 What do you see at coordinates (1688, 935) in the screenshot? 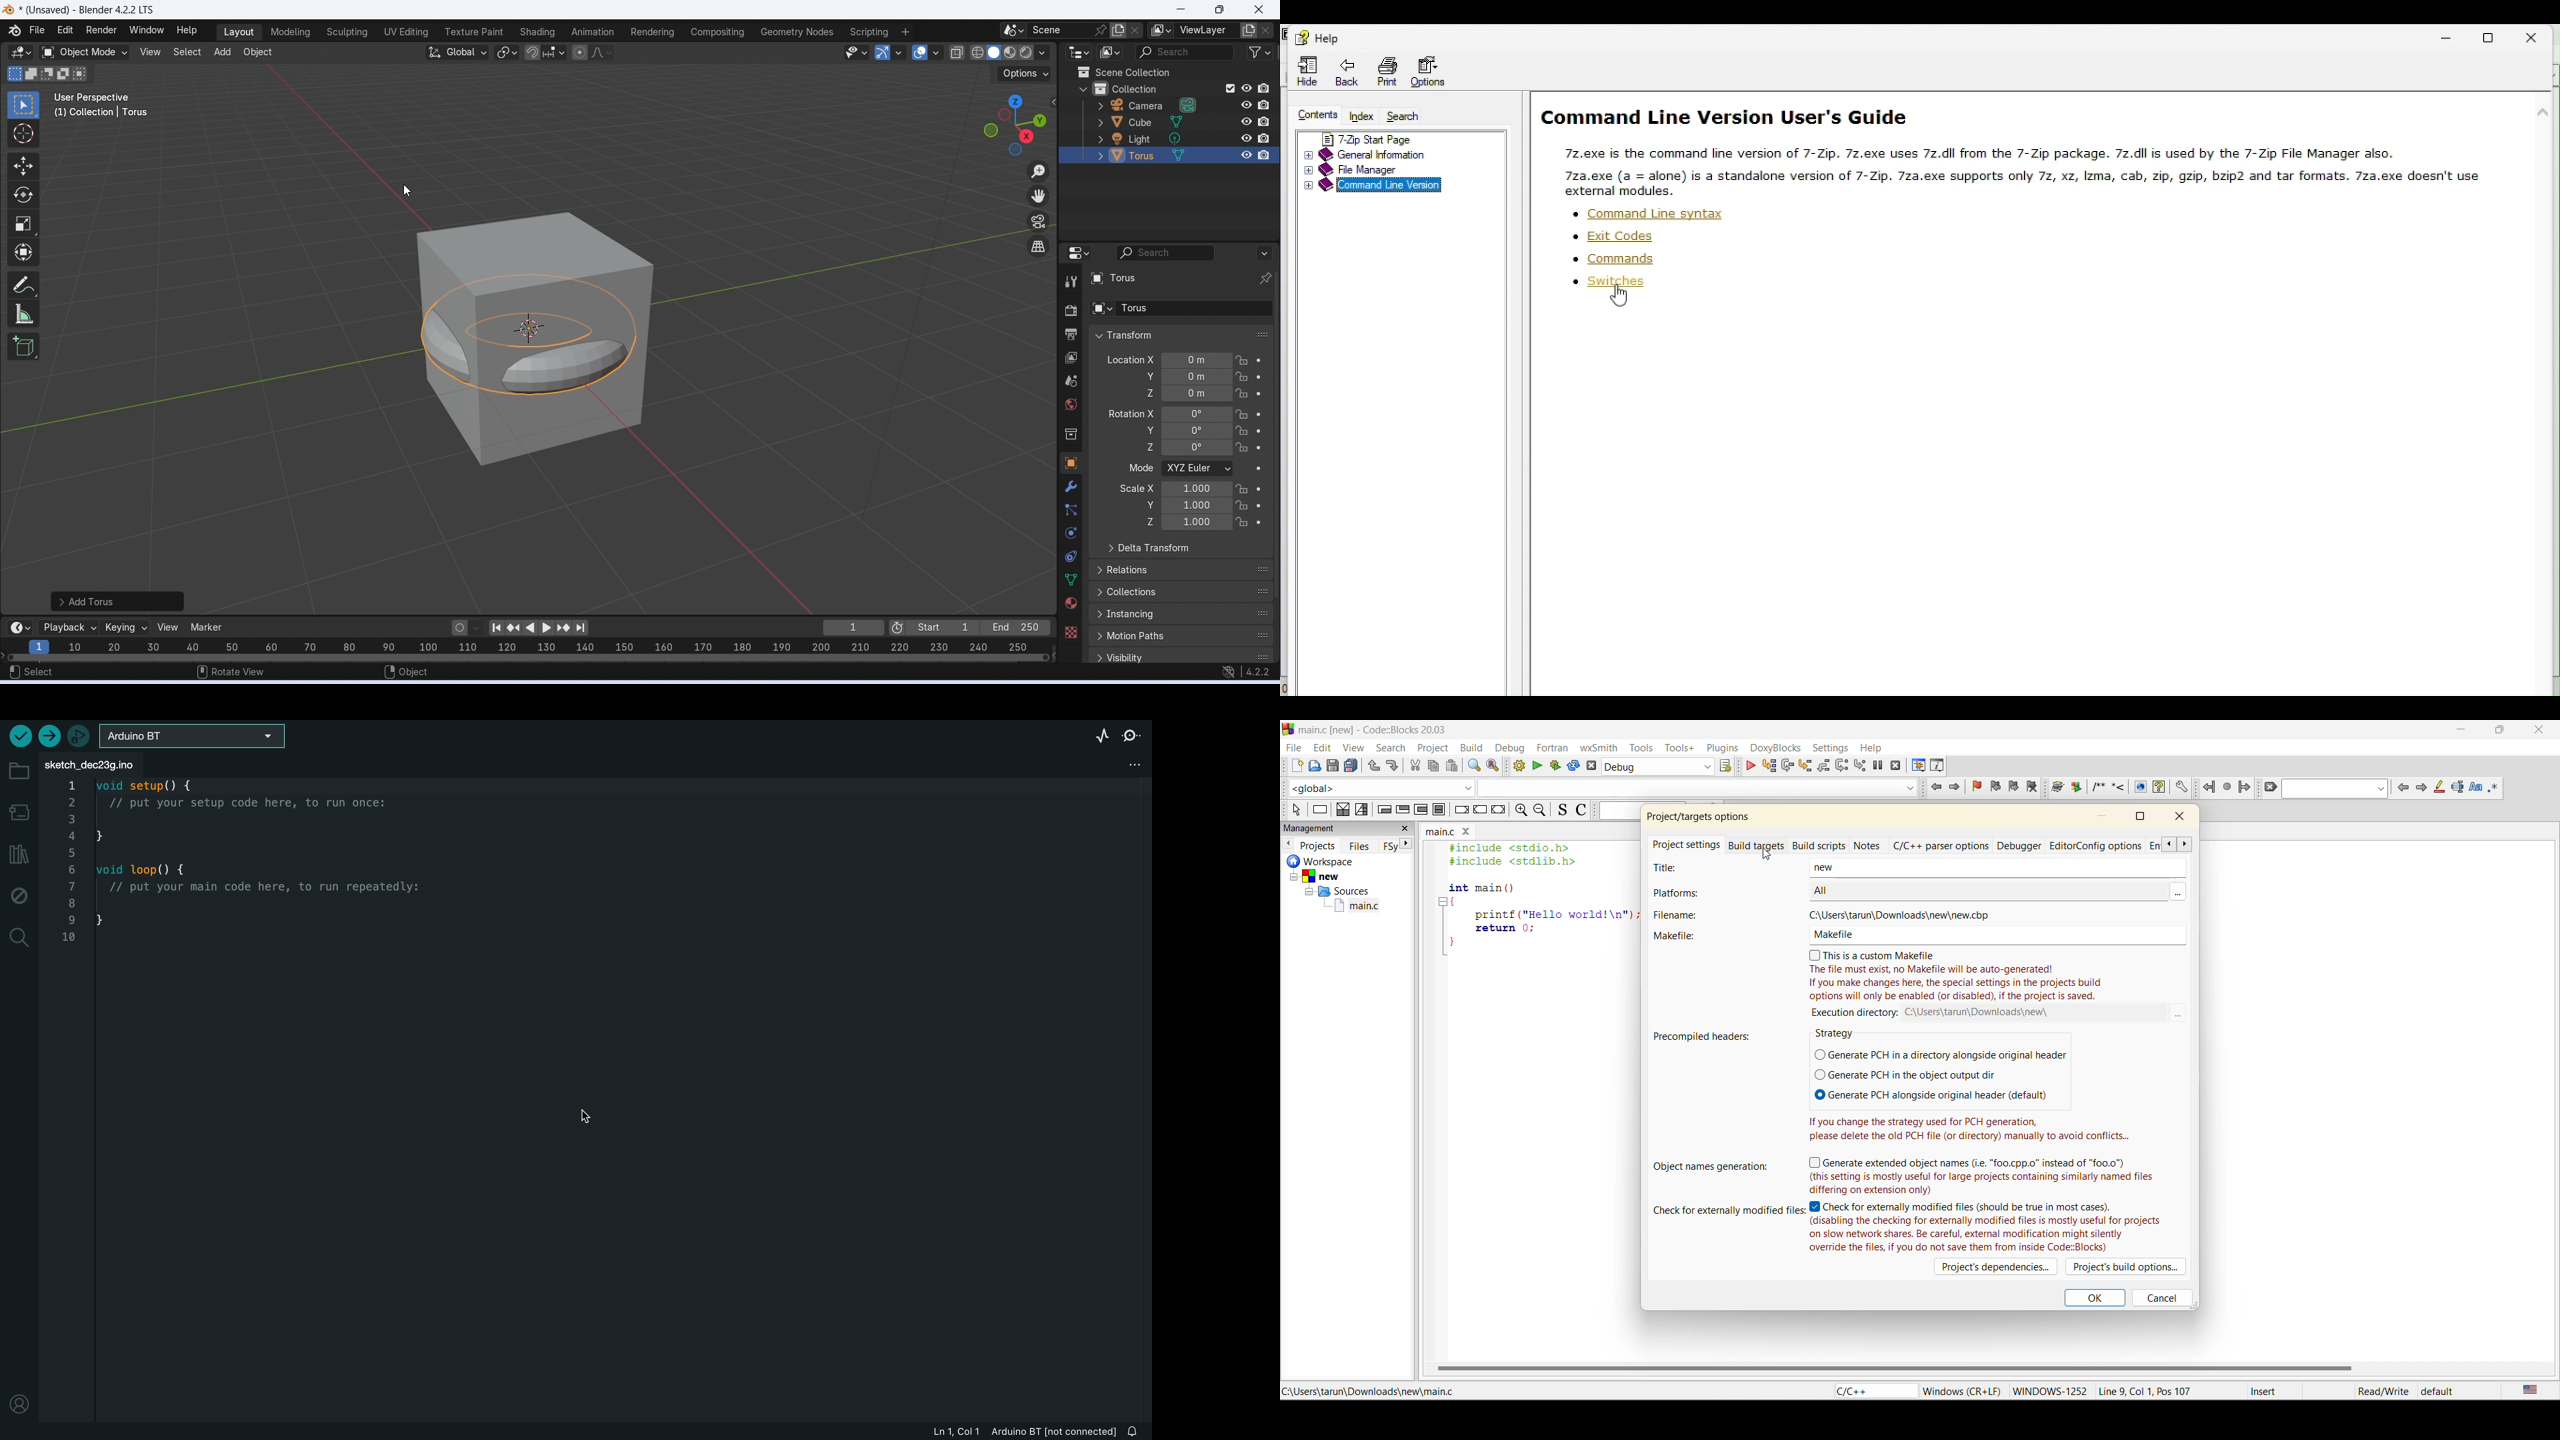
I see `makefile` at bounding box center [1688, 935].